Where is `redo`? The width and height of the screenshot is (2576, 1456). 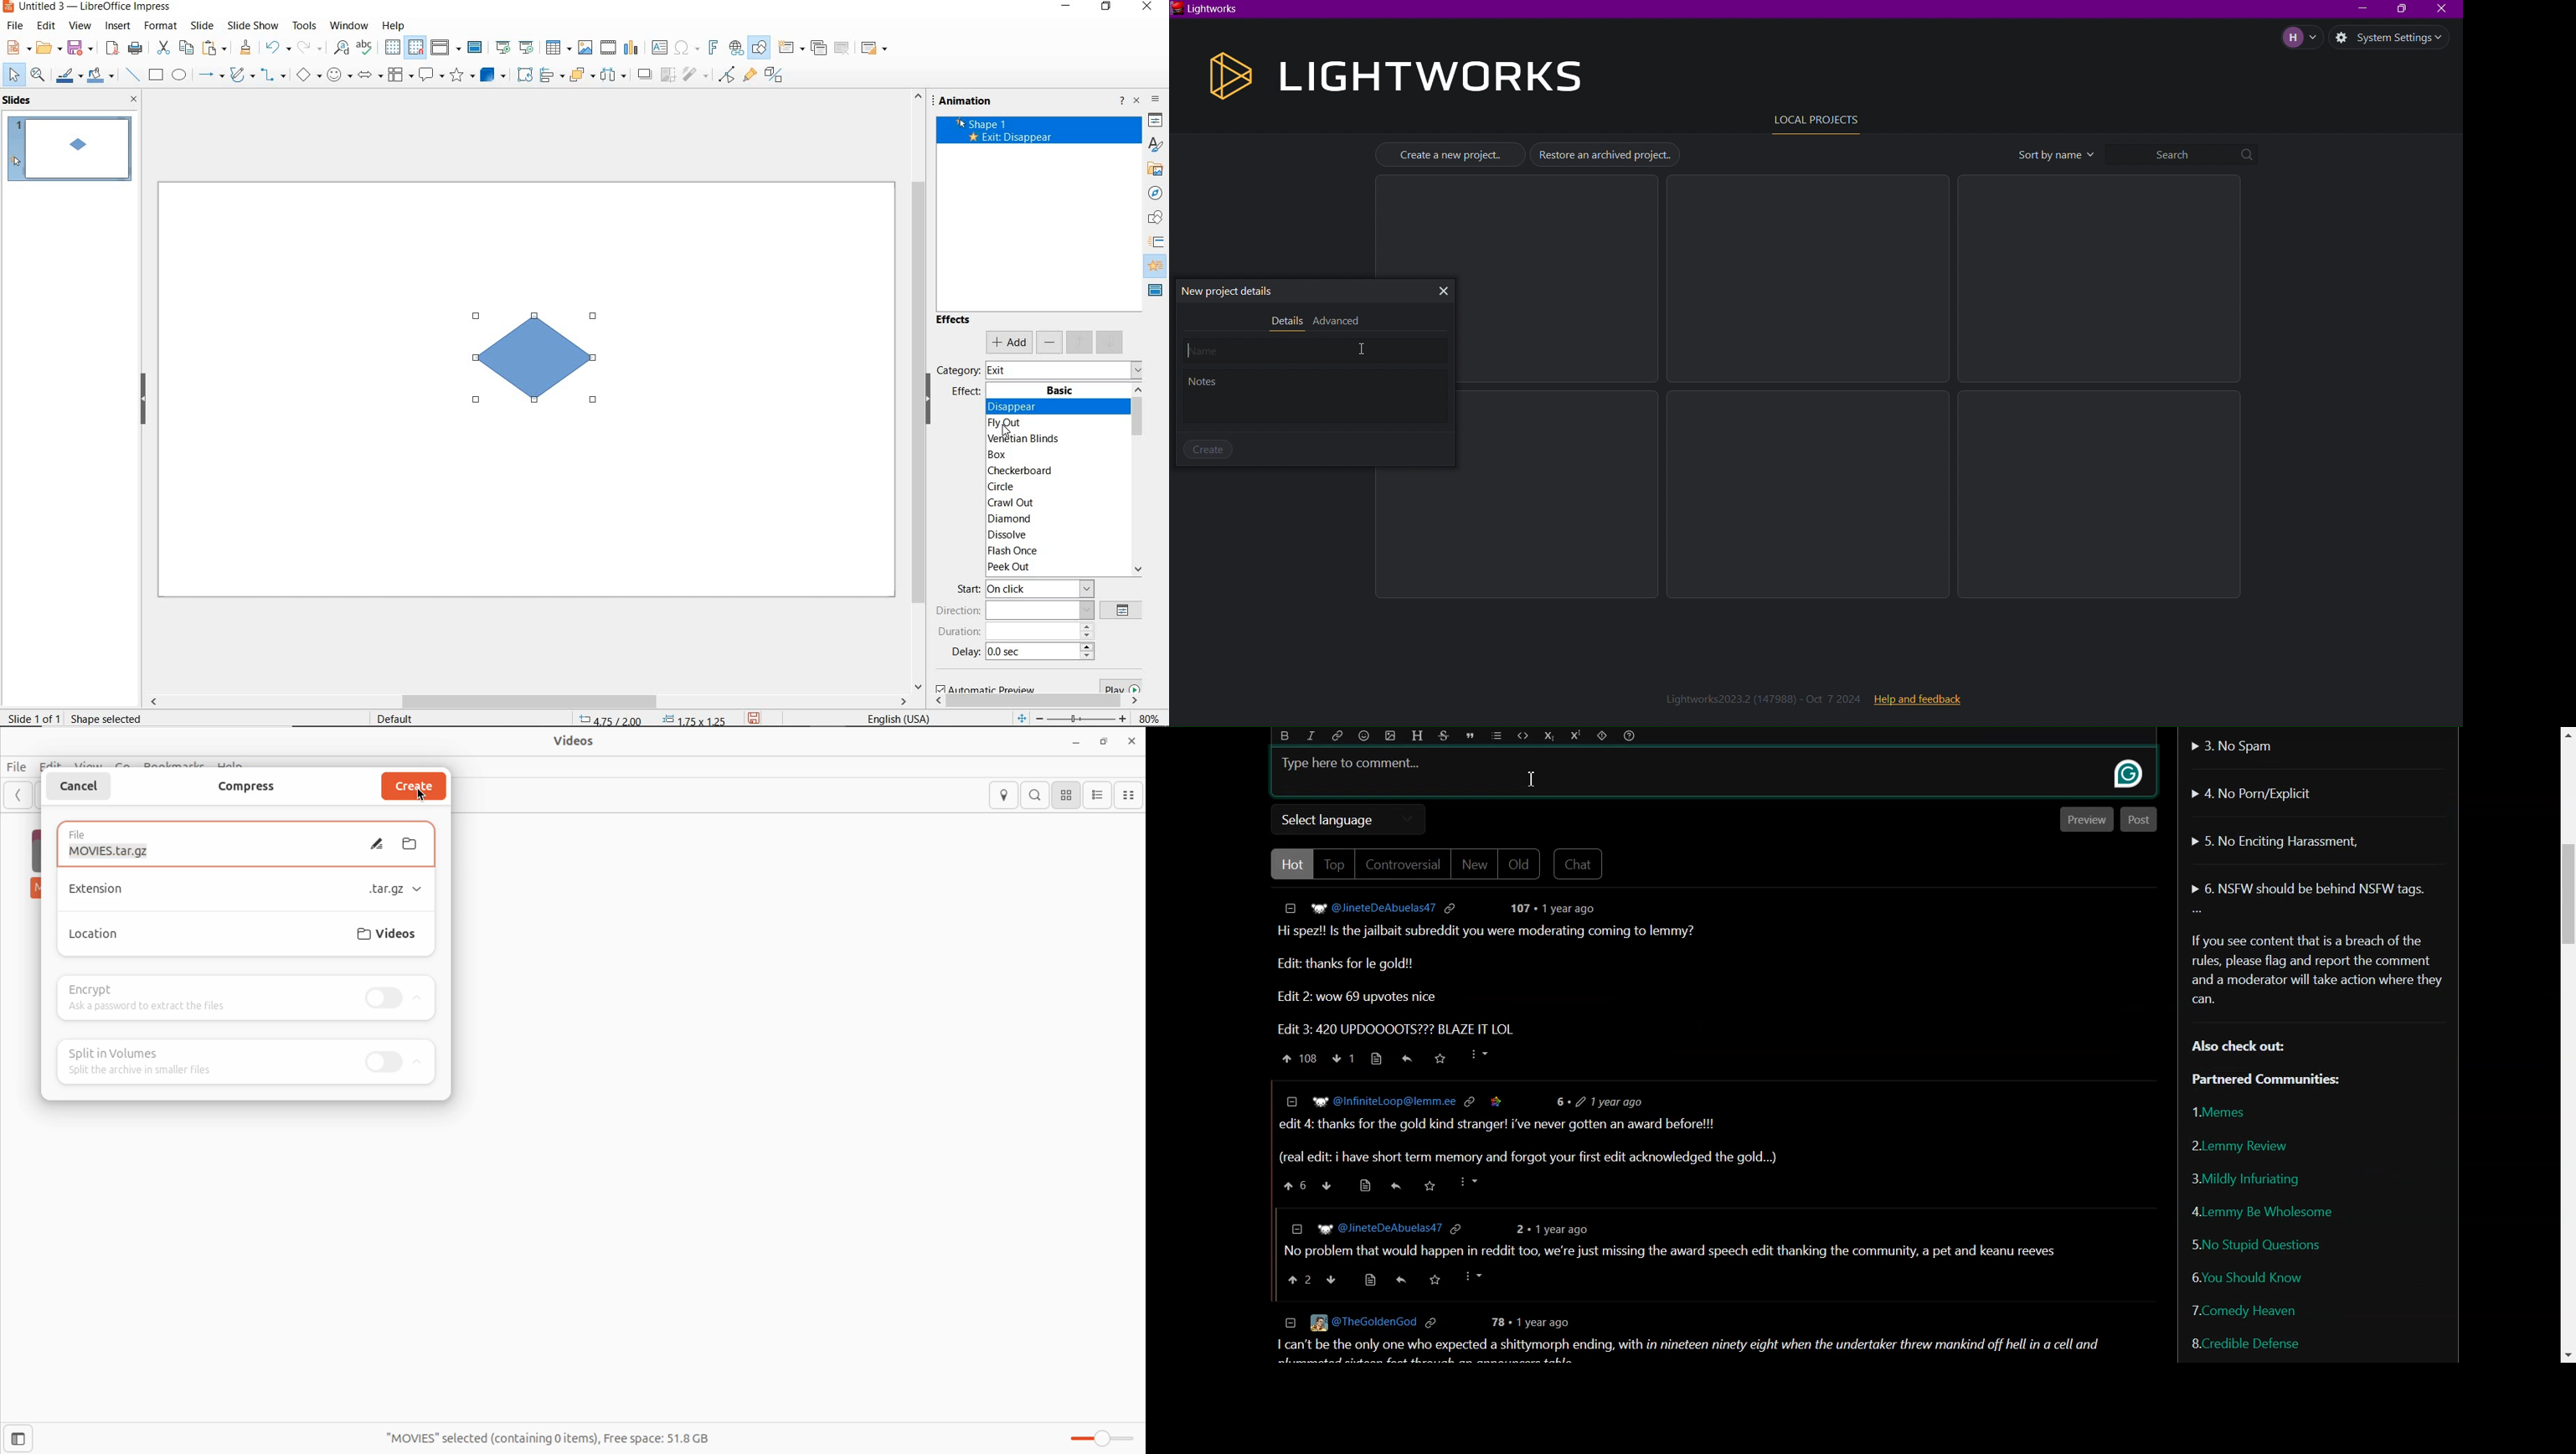
redo is located at coordinates (309, 48).